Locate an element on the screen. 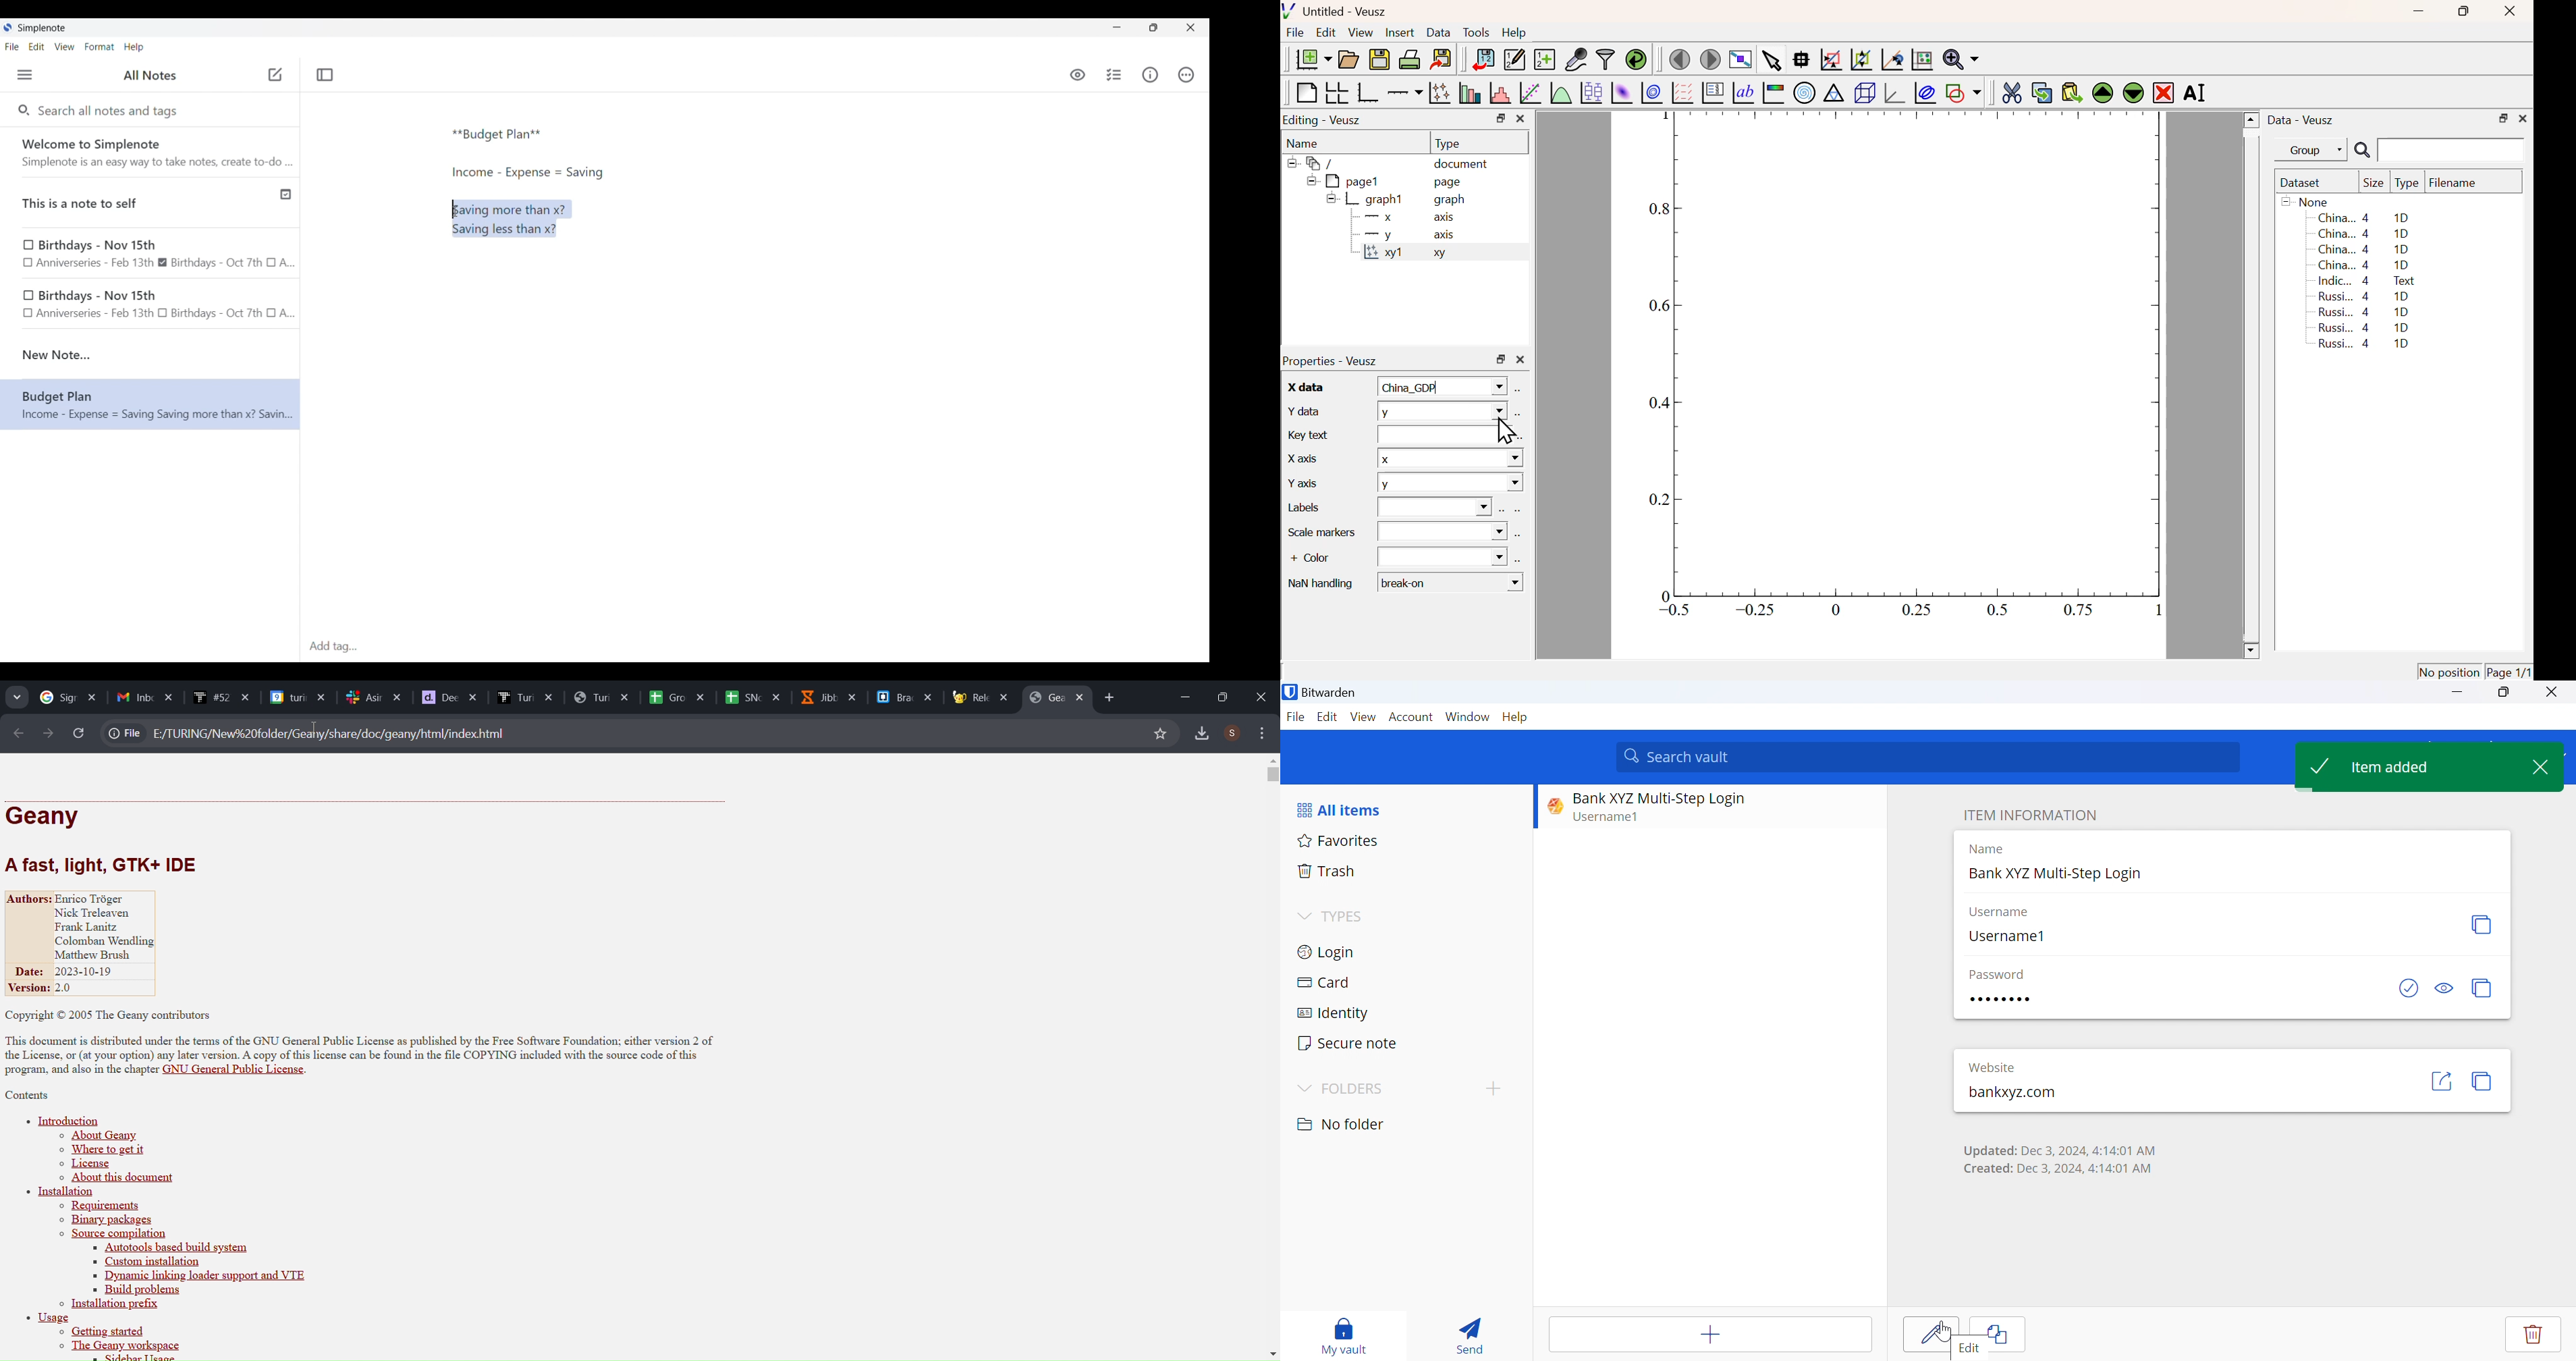 The width and height of the screenshot is (2576, 1372). China... 4 1D is located at coordinates (2363, 217).